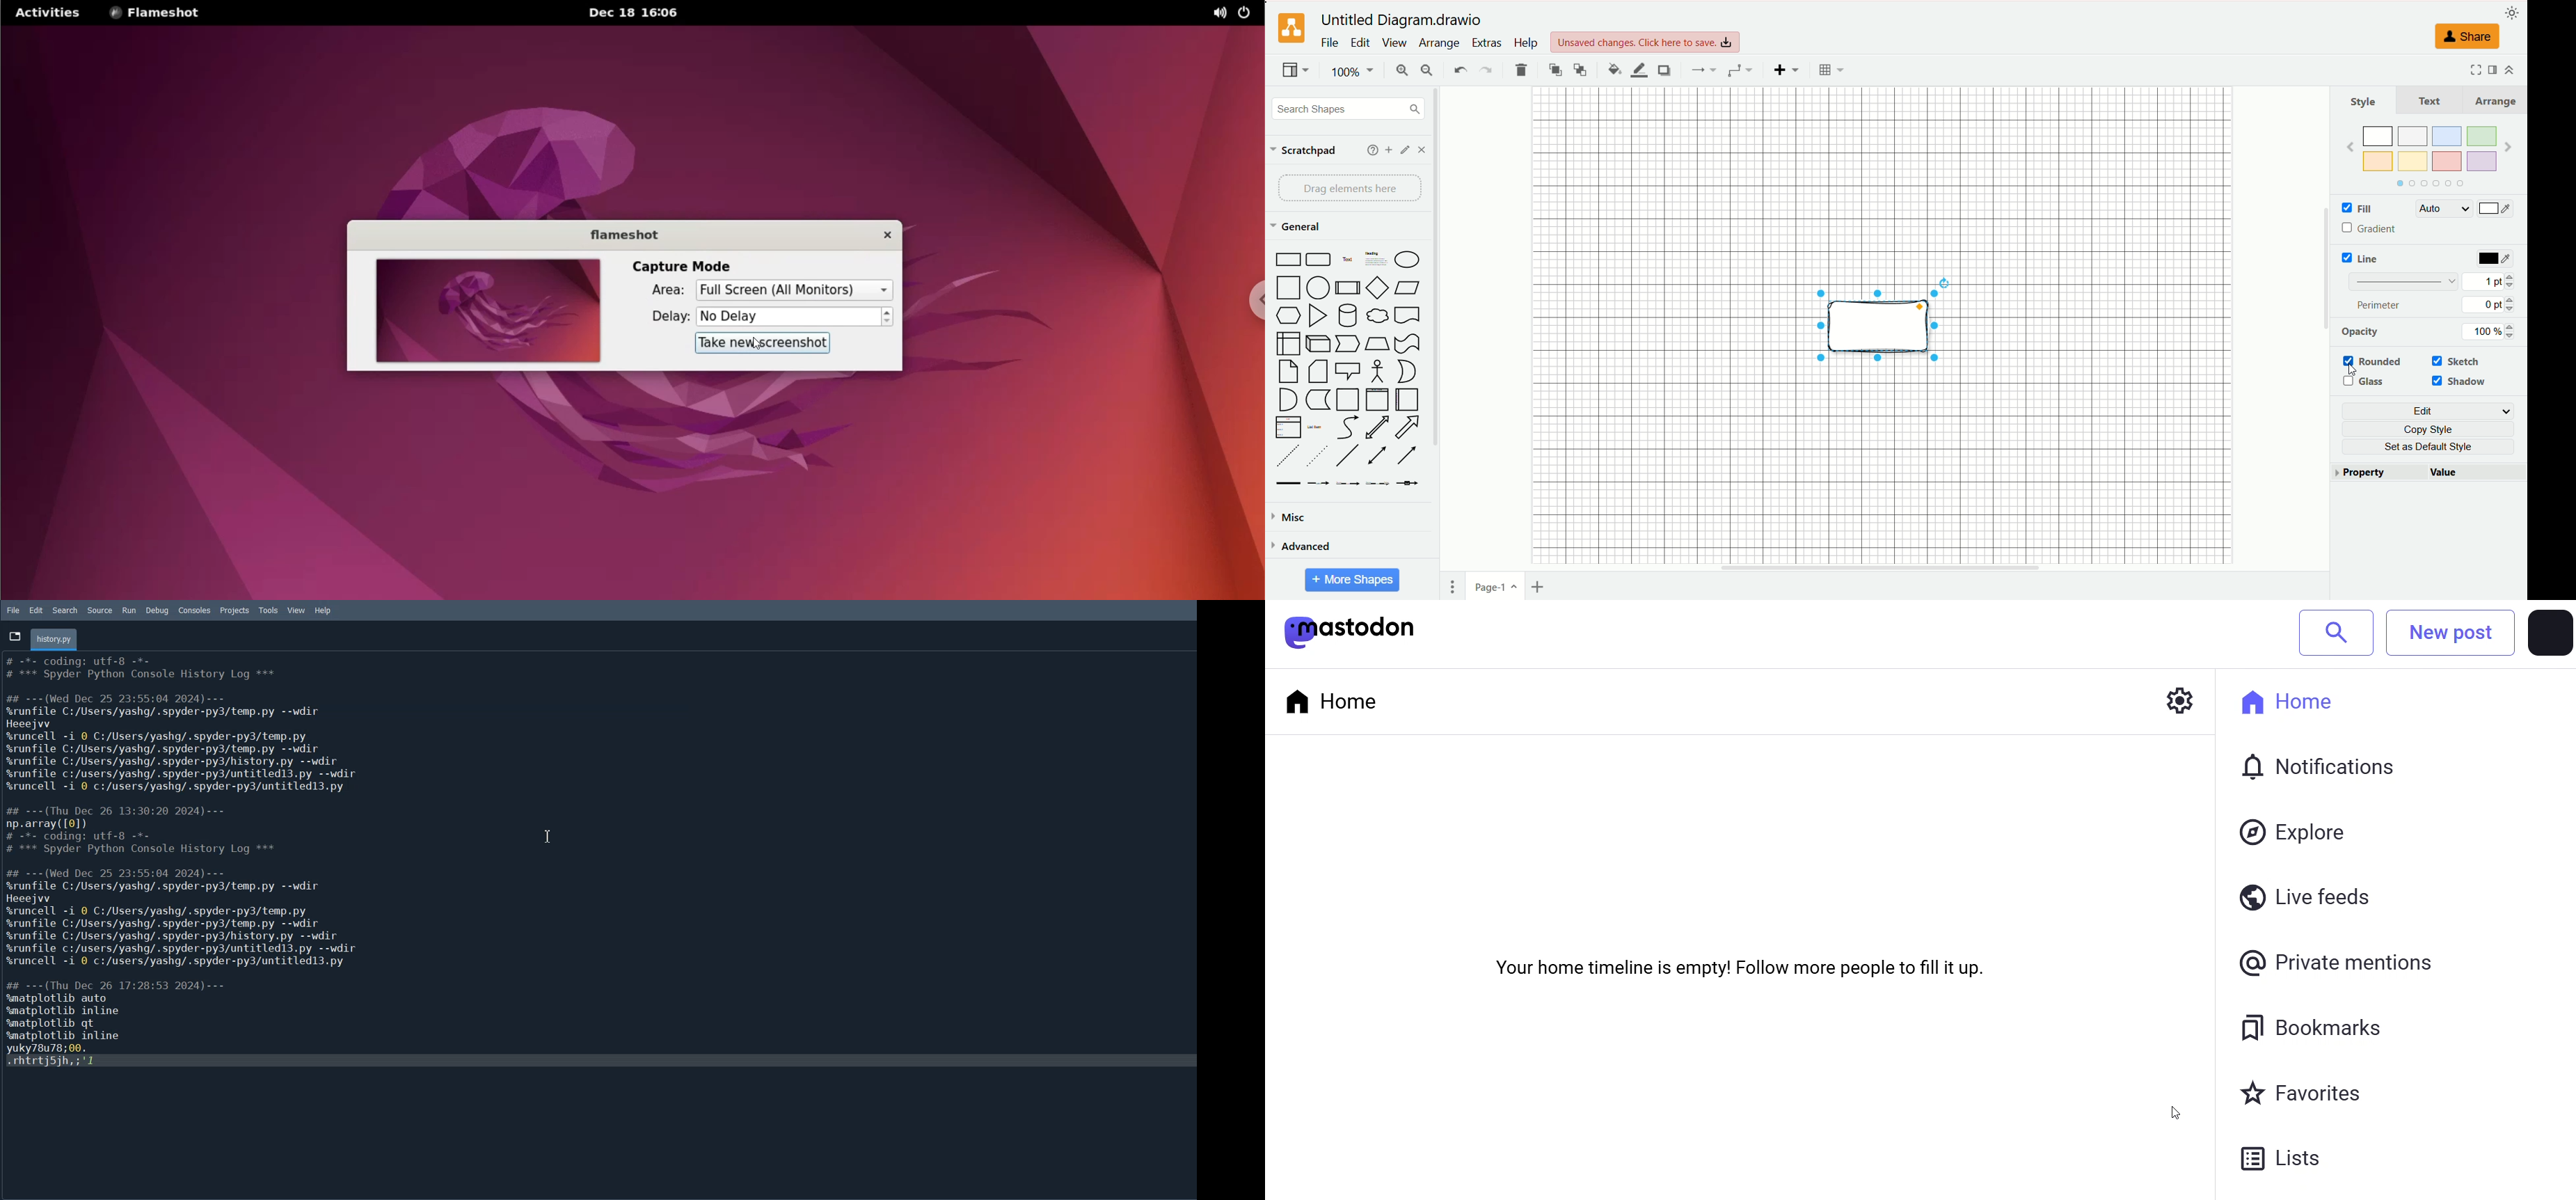 The height and width of the screenshot is (1204, 2576). What do you see at coordinates (2380, 305) in the screenshot?
I see `perimeter` at bounding box center [2380, 305].